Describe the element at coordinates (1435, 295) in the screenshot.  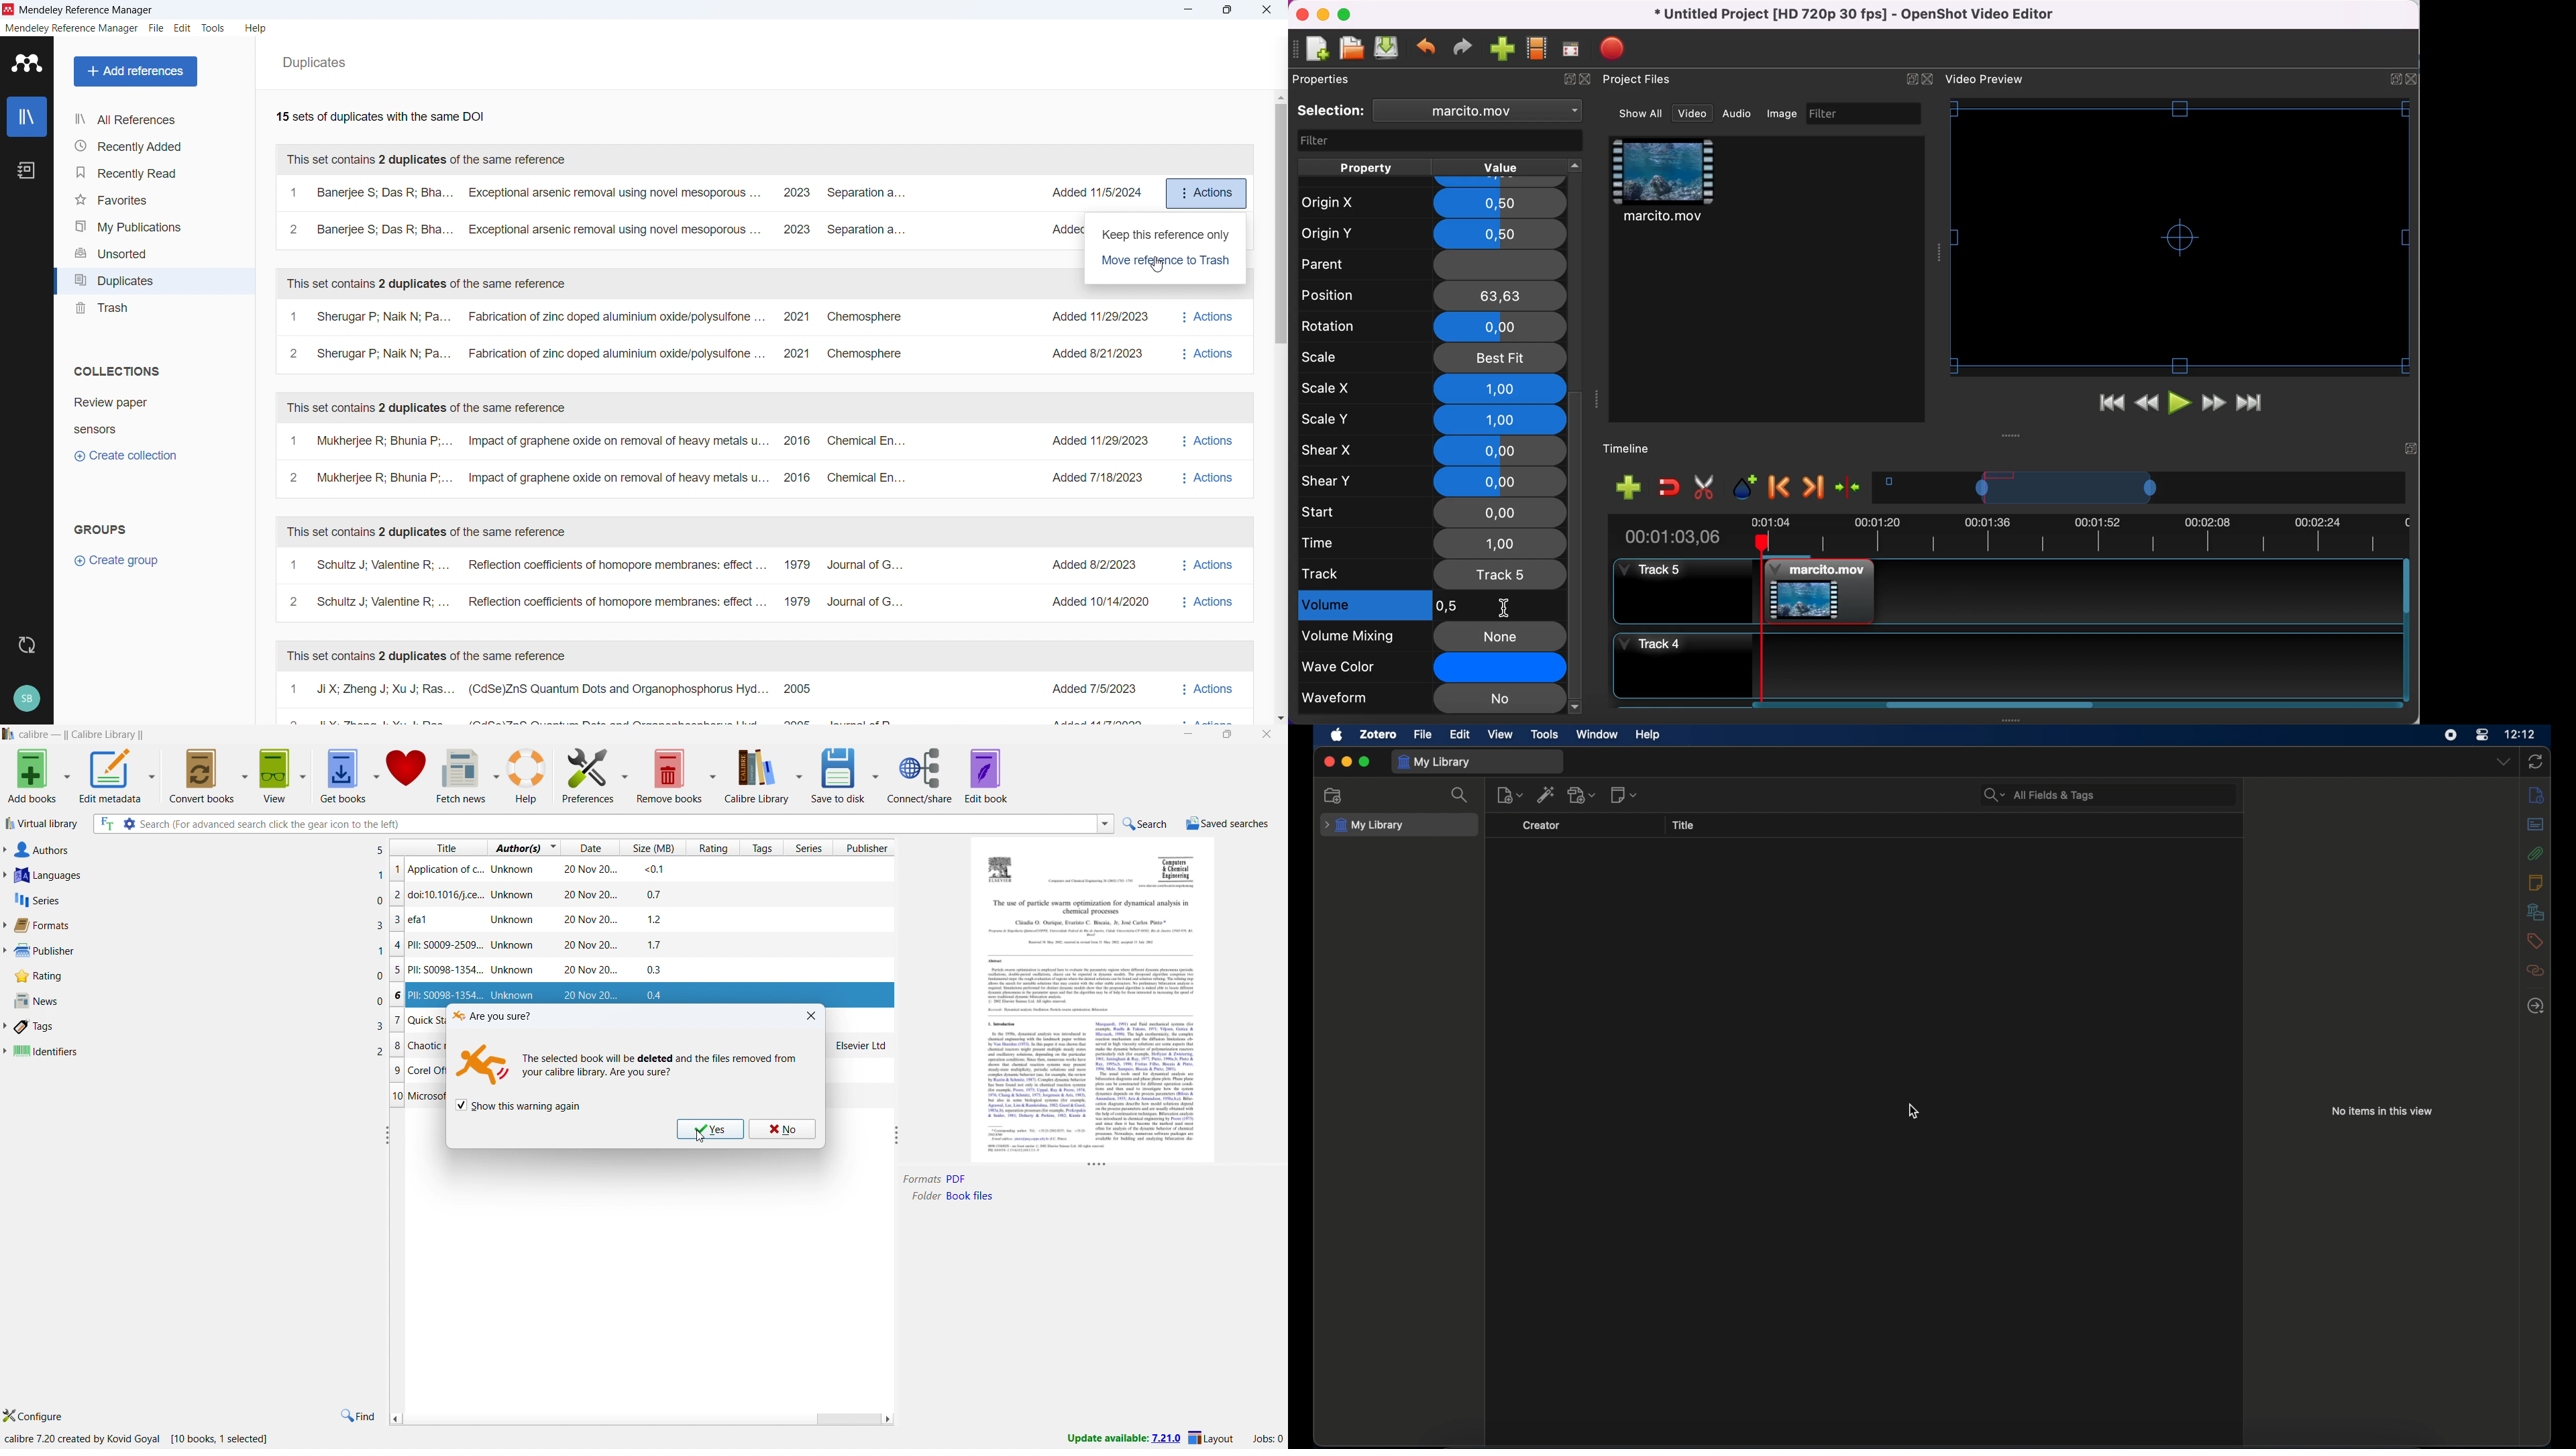
I see `position 63, 63` at that location.